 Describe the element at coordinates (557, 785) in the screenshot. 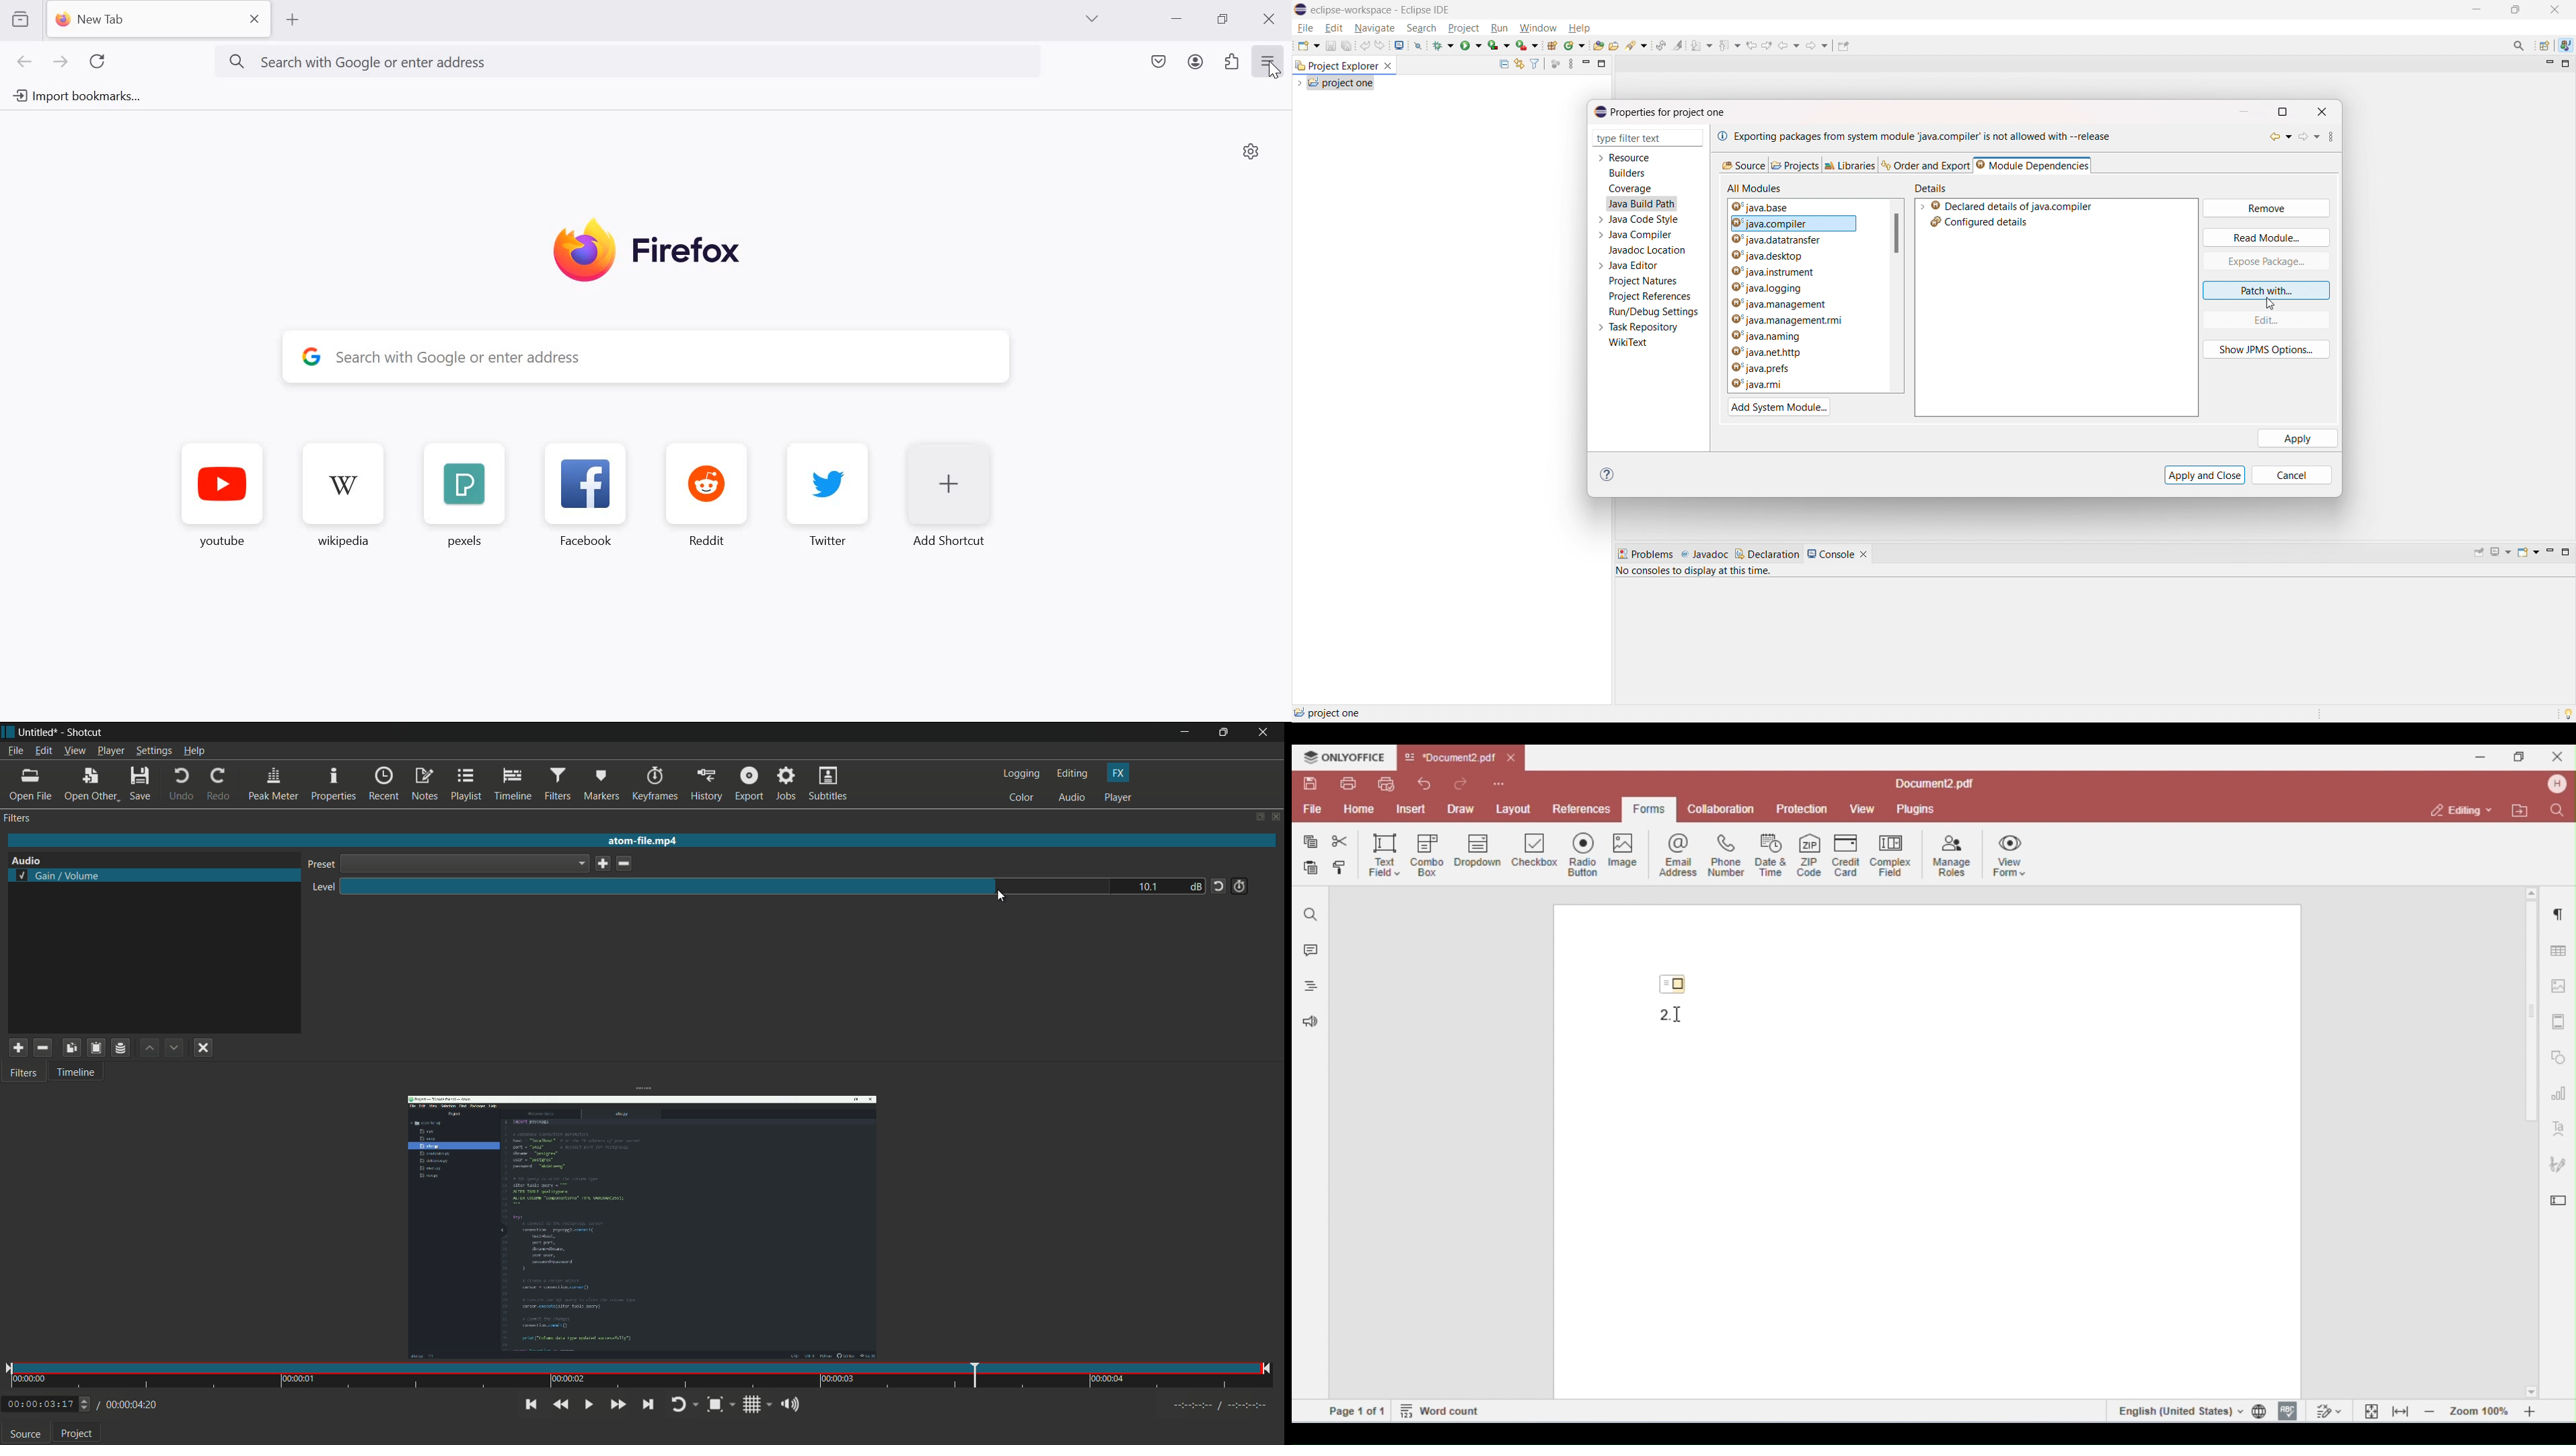

I see `filters` at that location.